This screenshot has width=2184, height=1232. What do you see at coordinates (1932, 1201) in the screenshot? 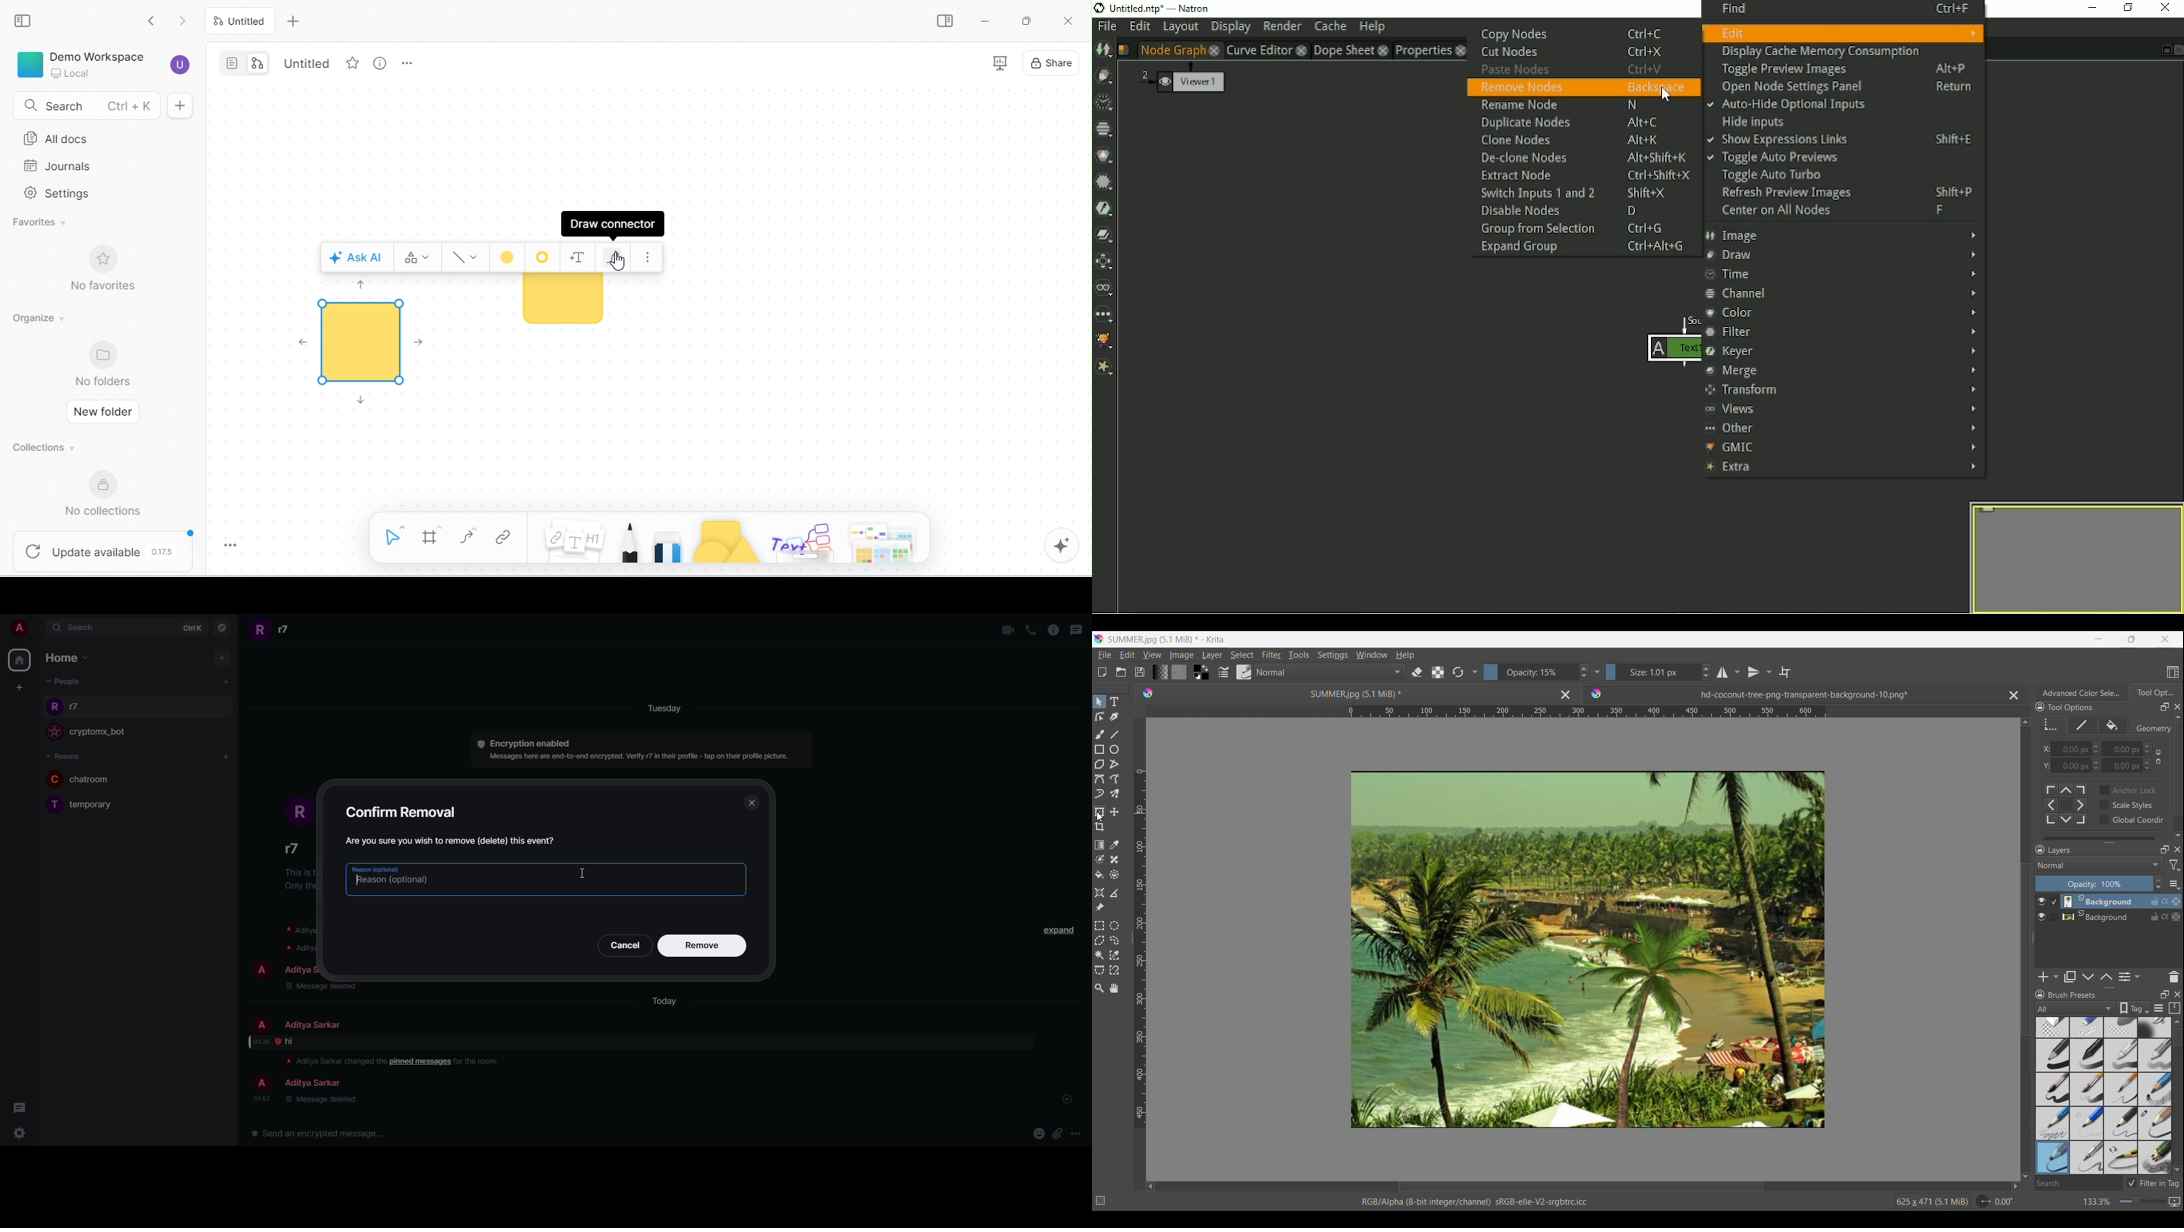
I see `Information about the selected image` at bounding box center [1932, 1201].